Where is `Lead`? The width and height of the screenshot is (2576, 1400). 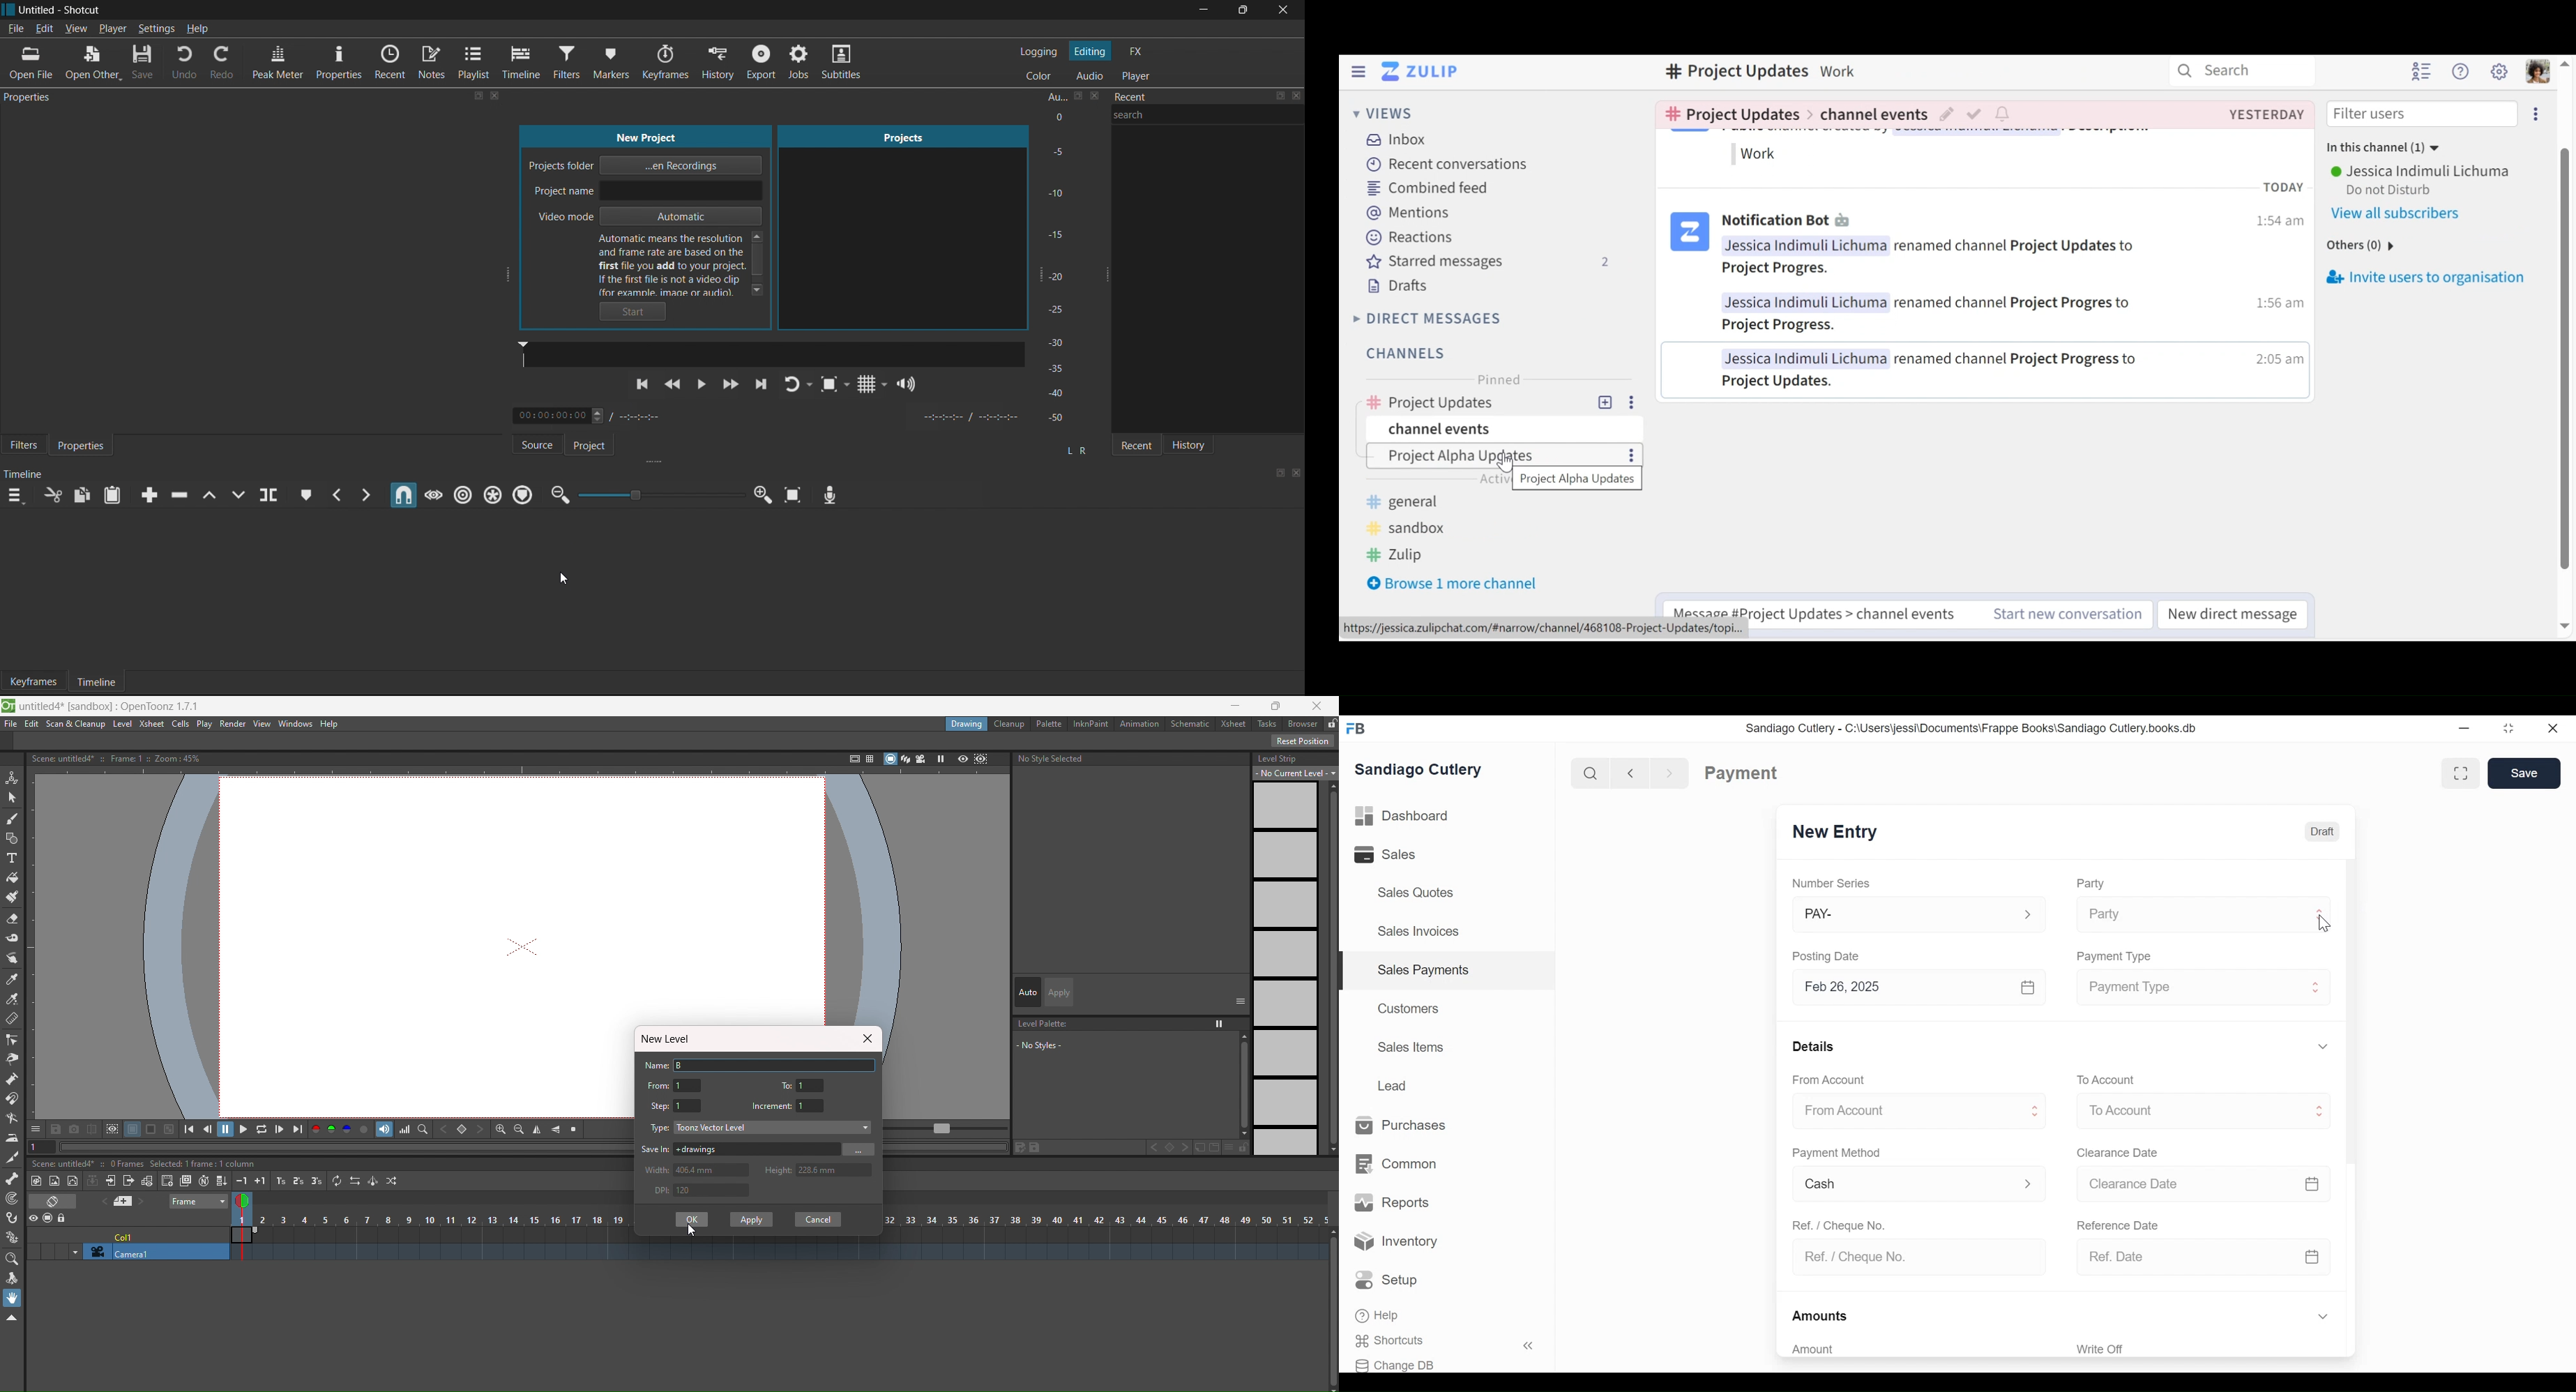
Lead is located at coordinates (1394, 1084).